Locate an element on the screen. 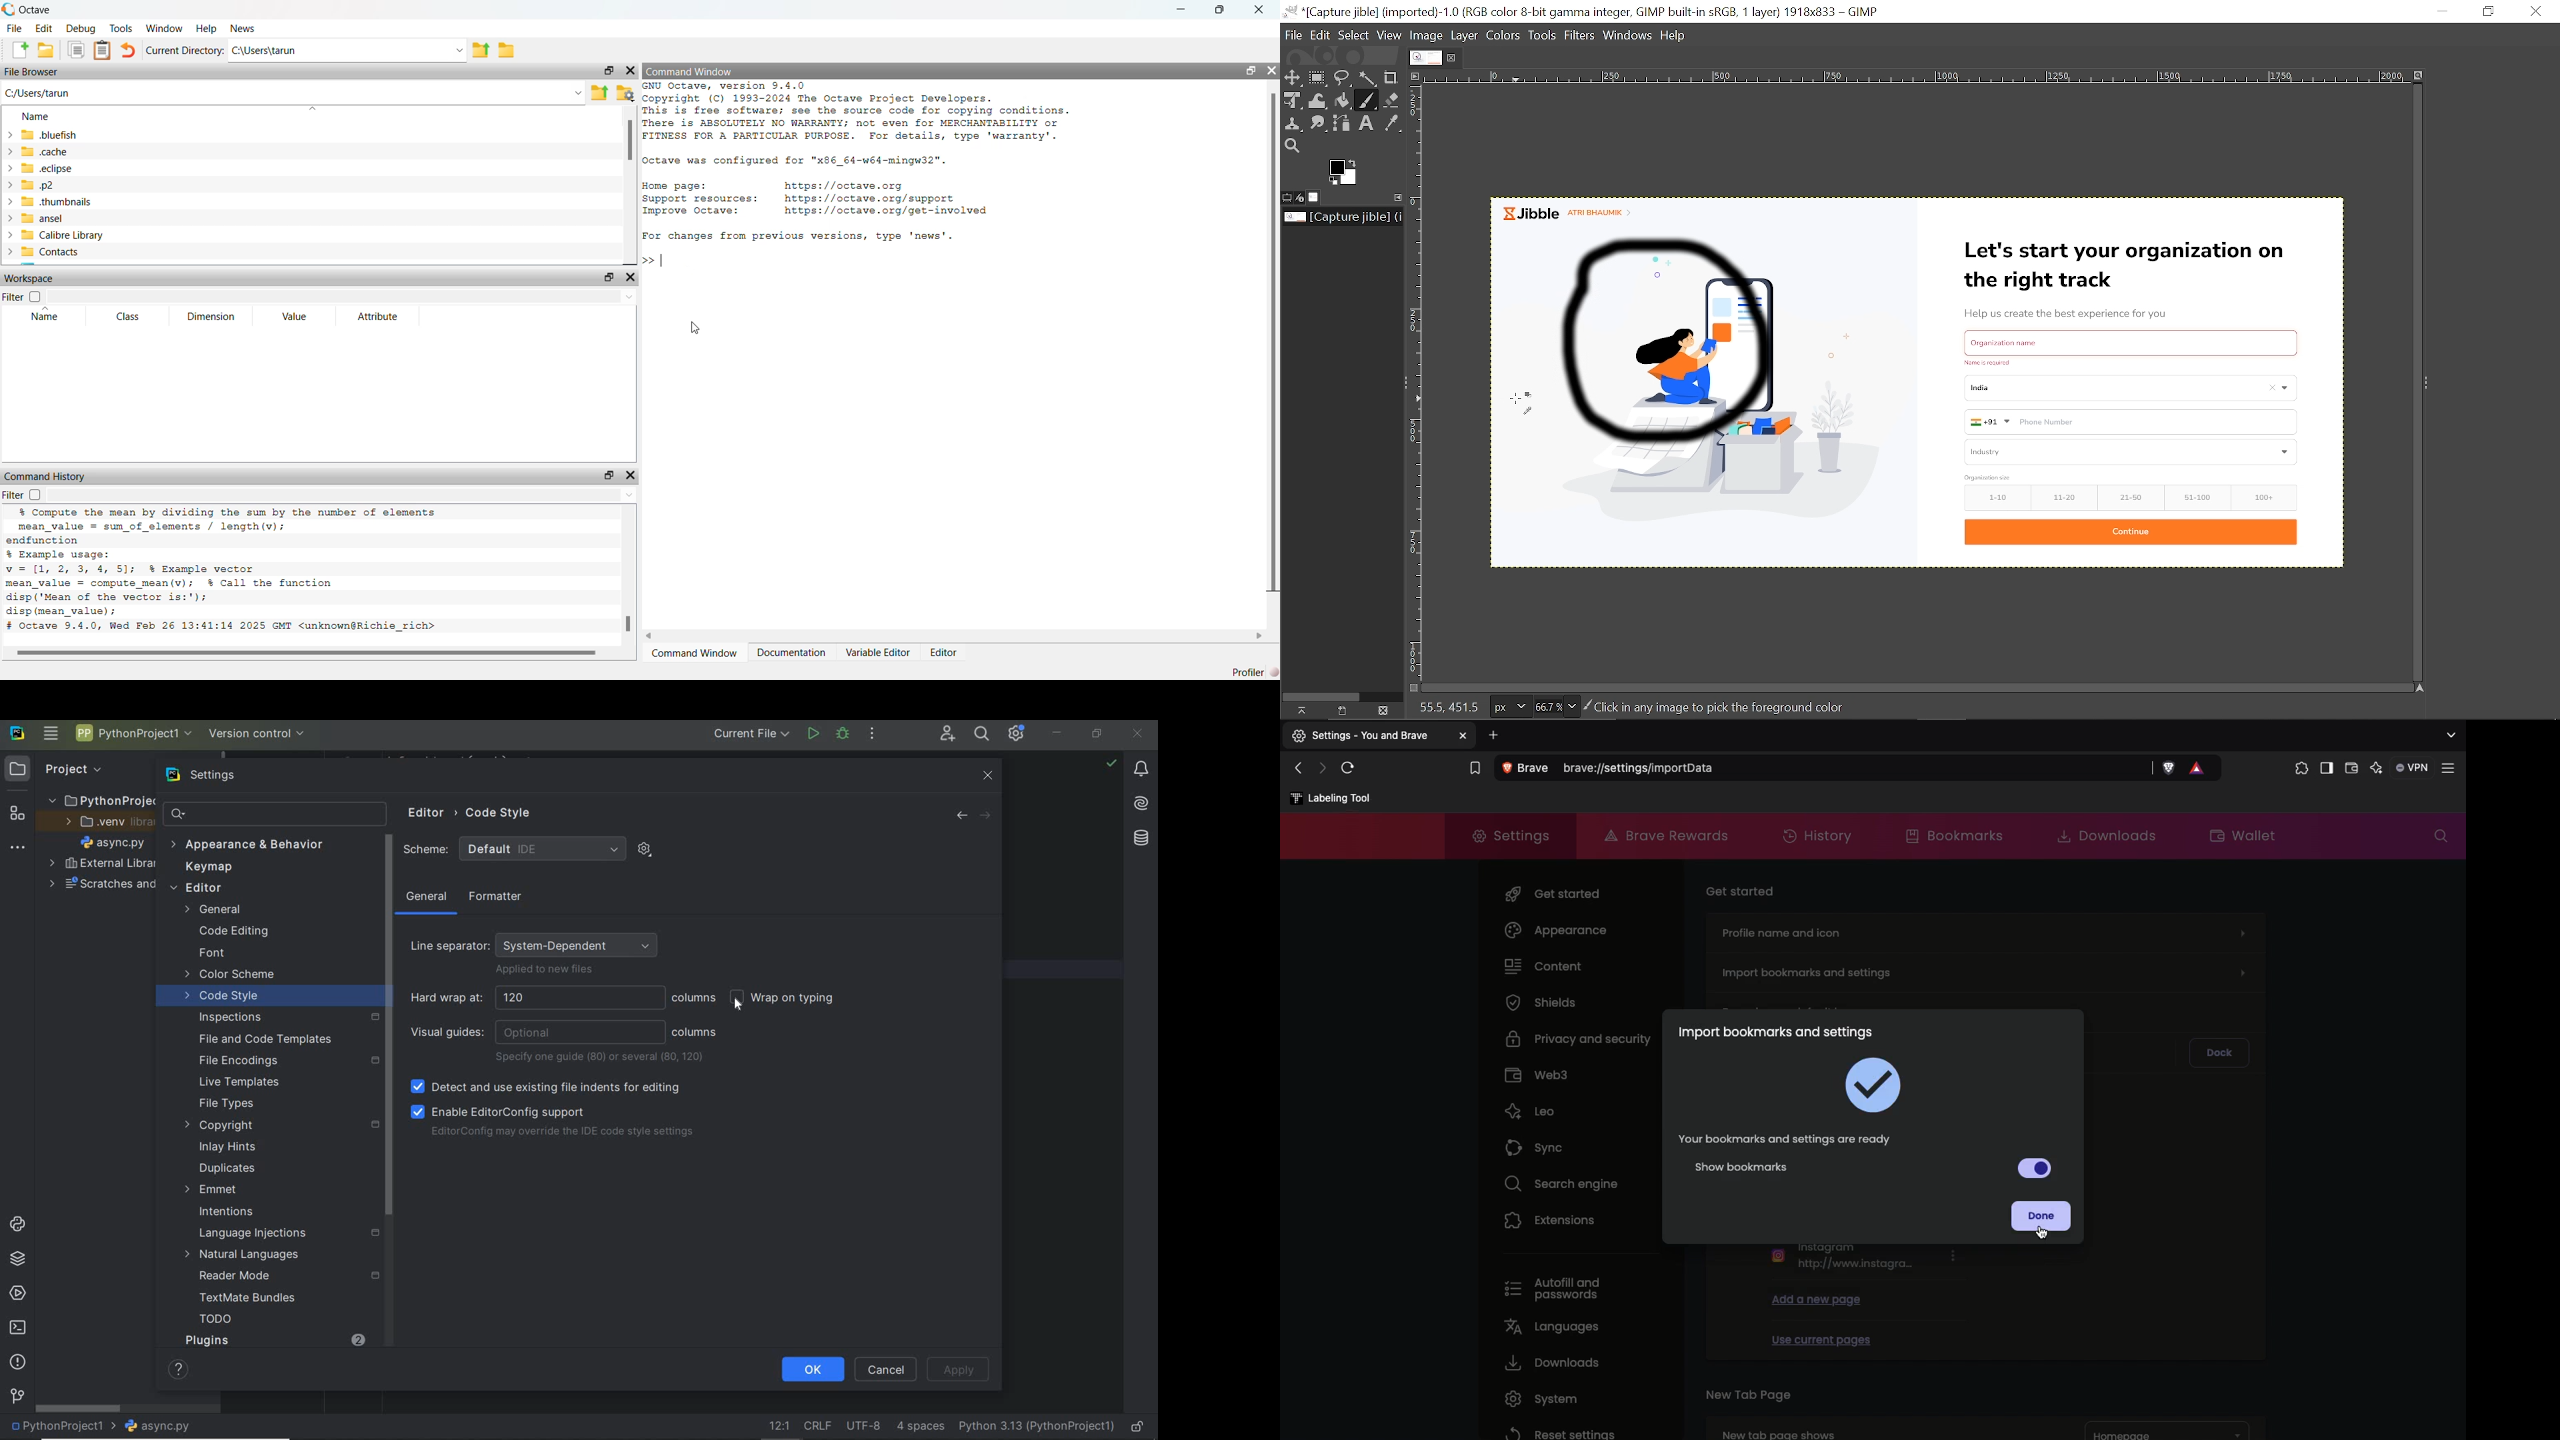  close is located at coordinates (631, 276).